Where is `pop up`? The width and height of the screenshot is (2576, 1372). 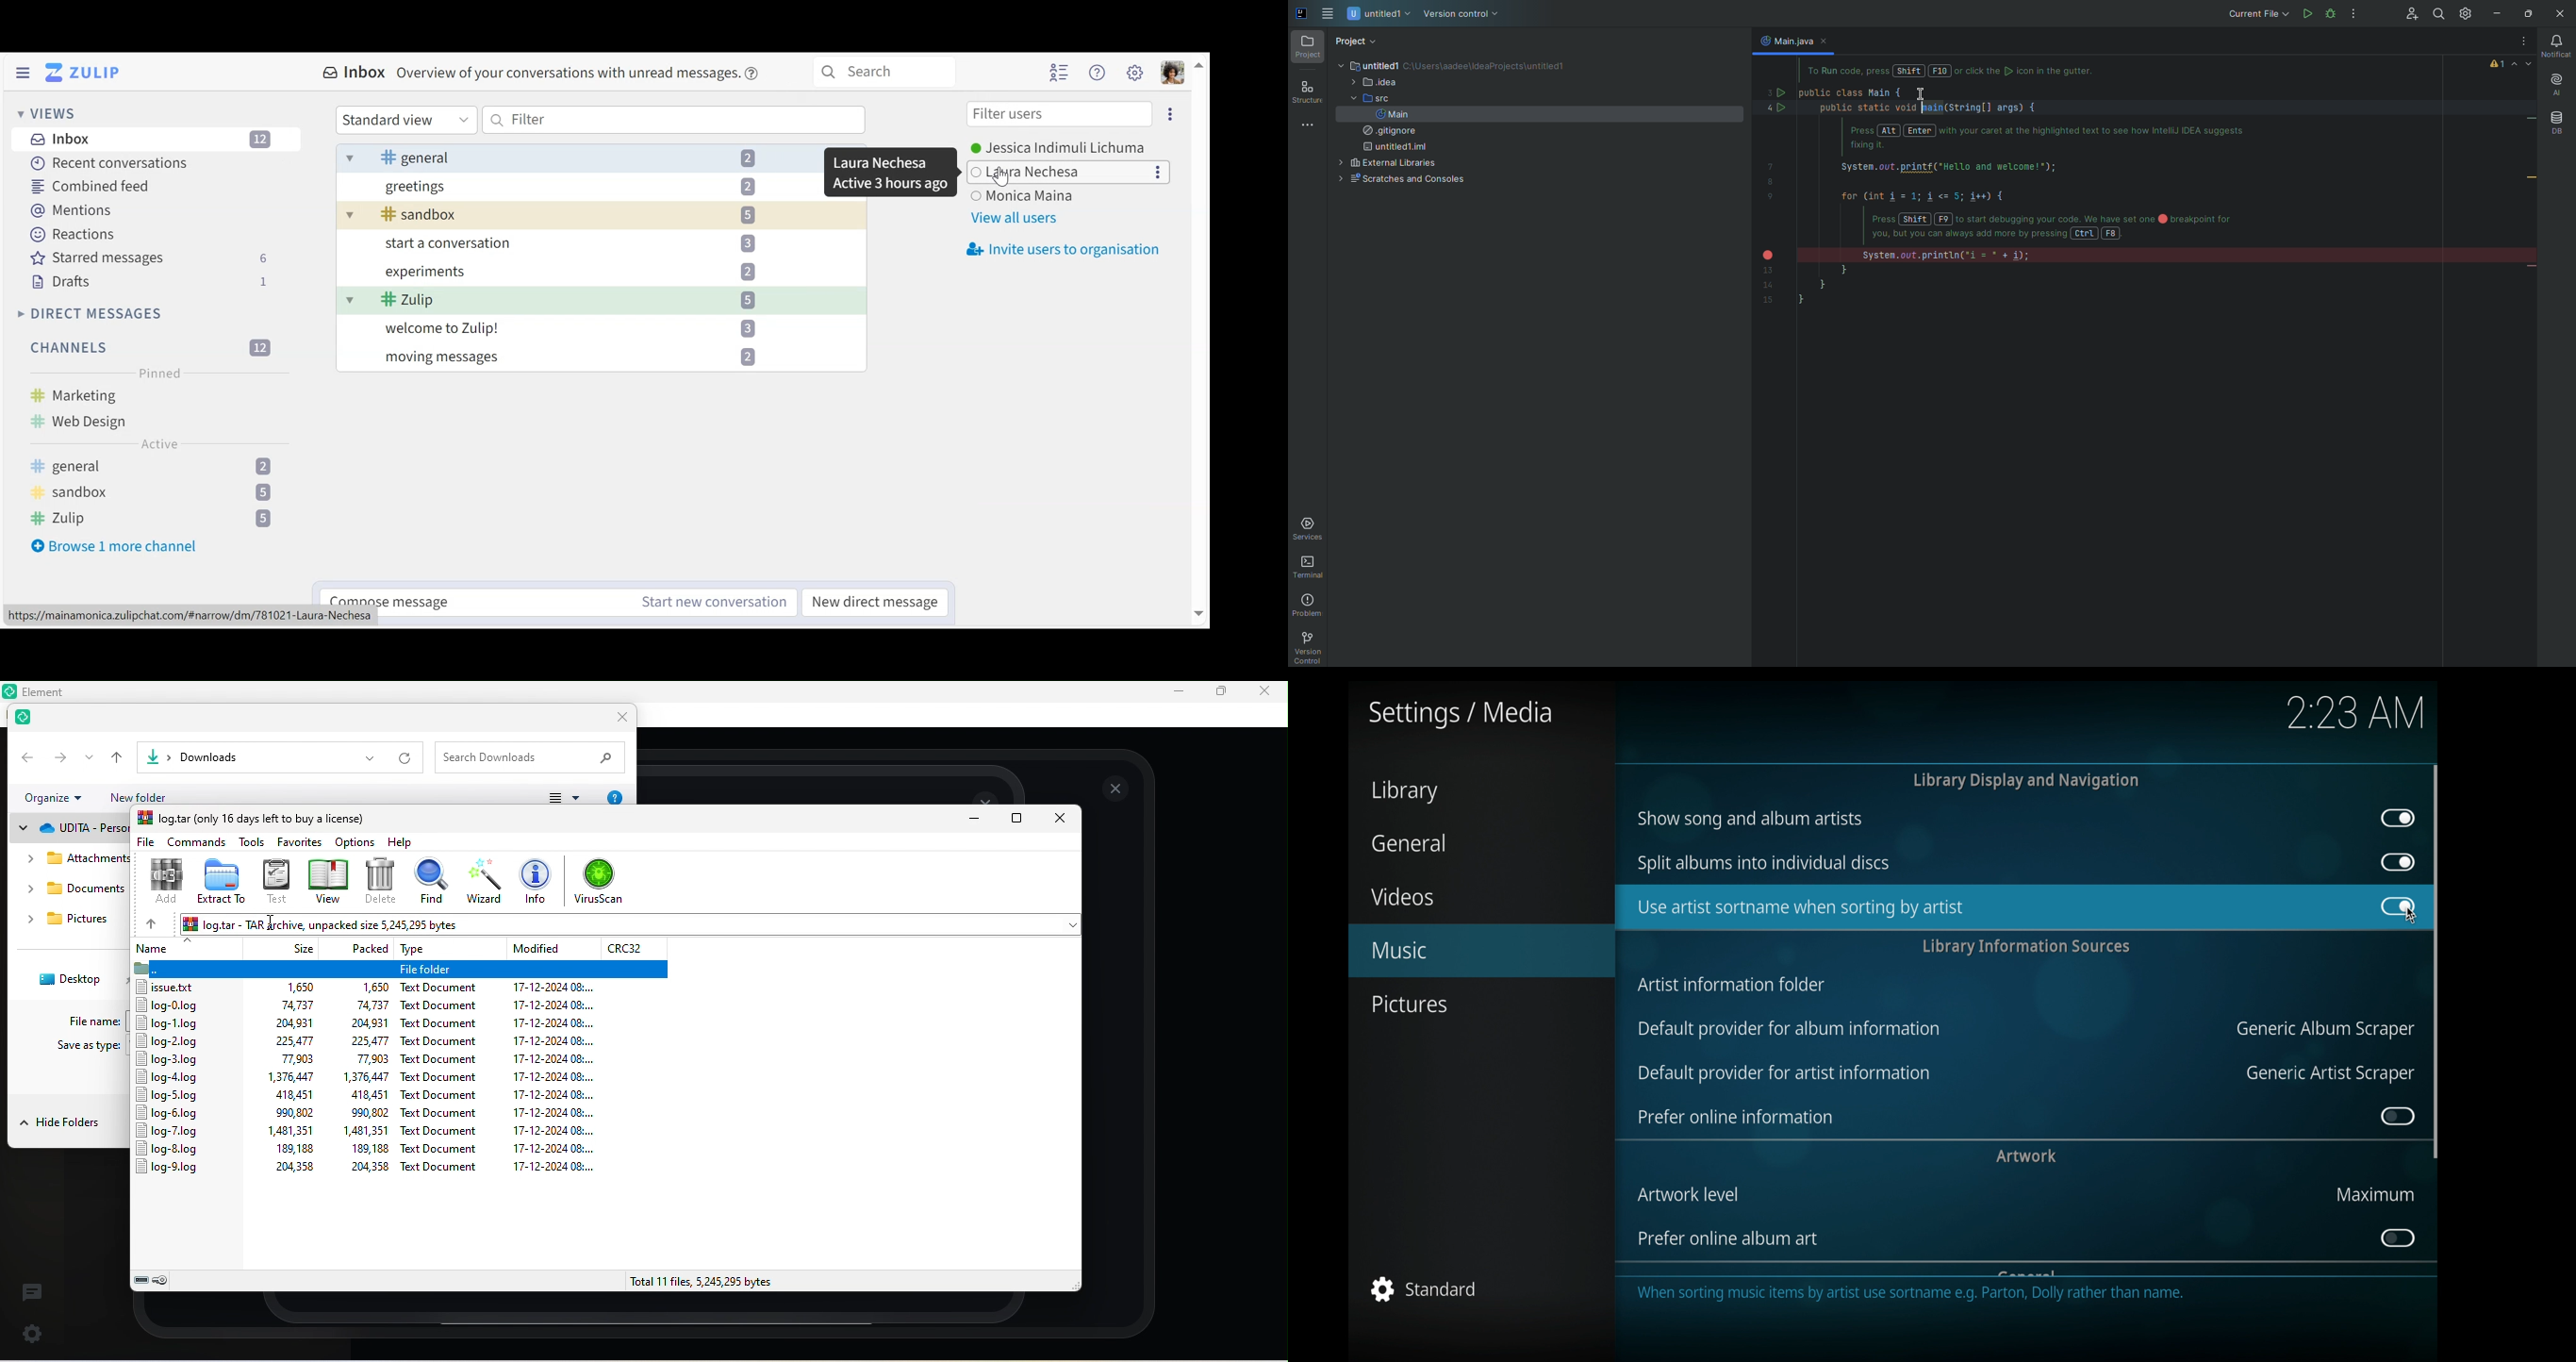
pop up is located at coordinates (890, 173).